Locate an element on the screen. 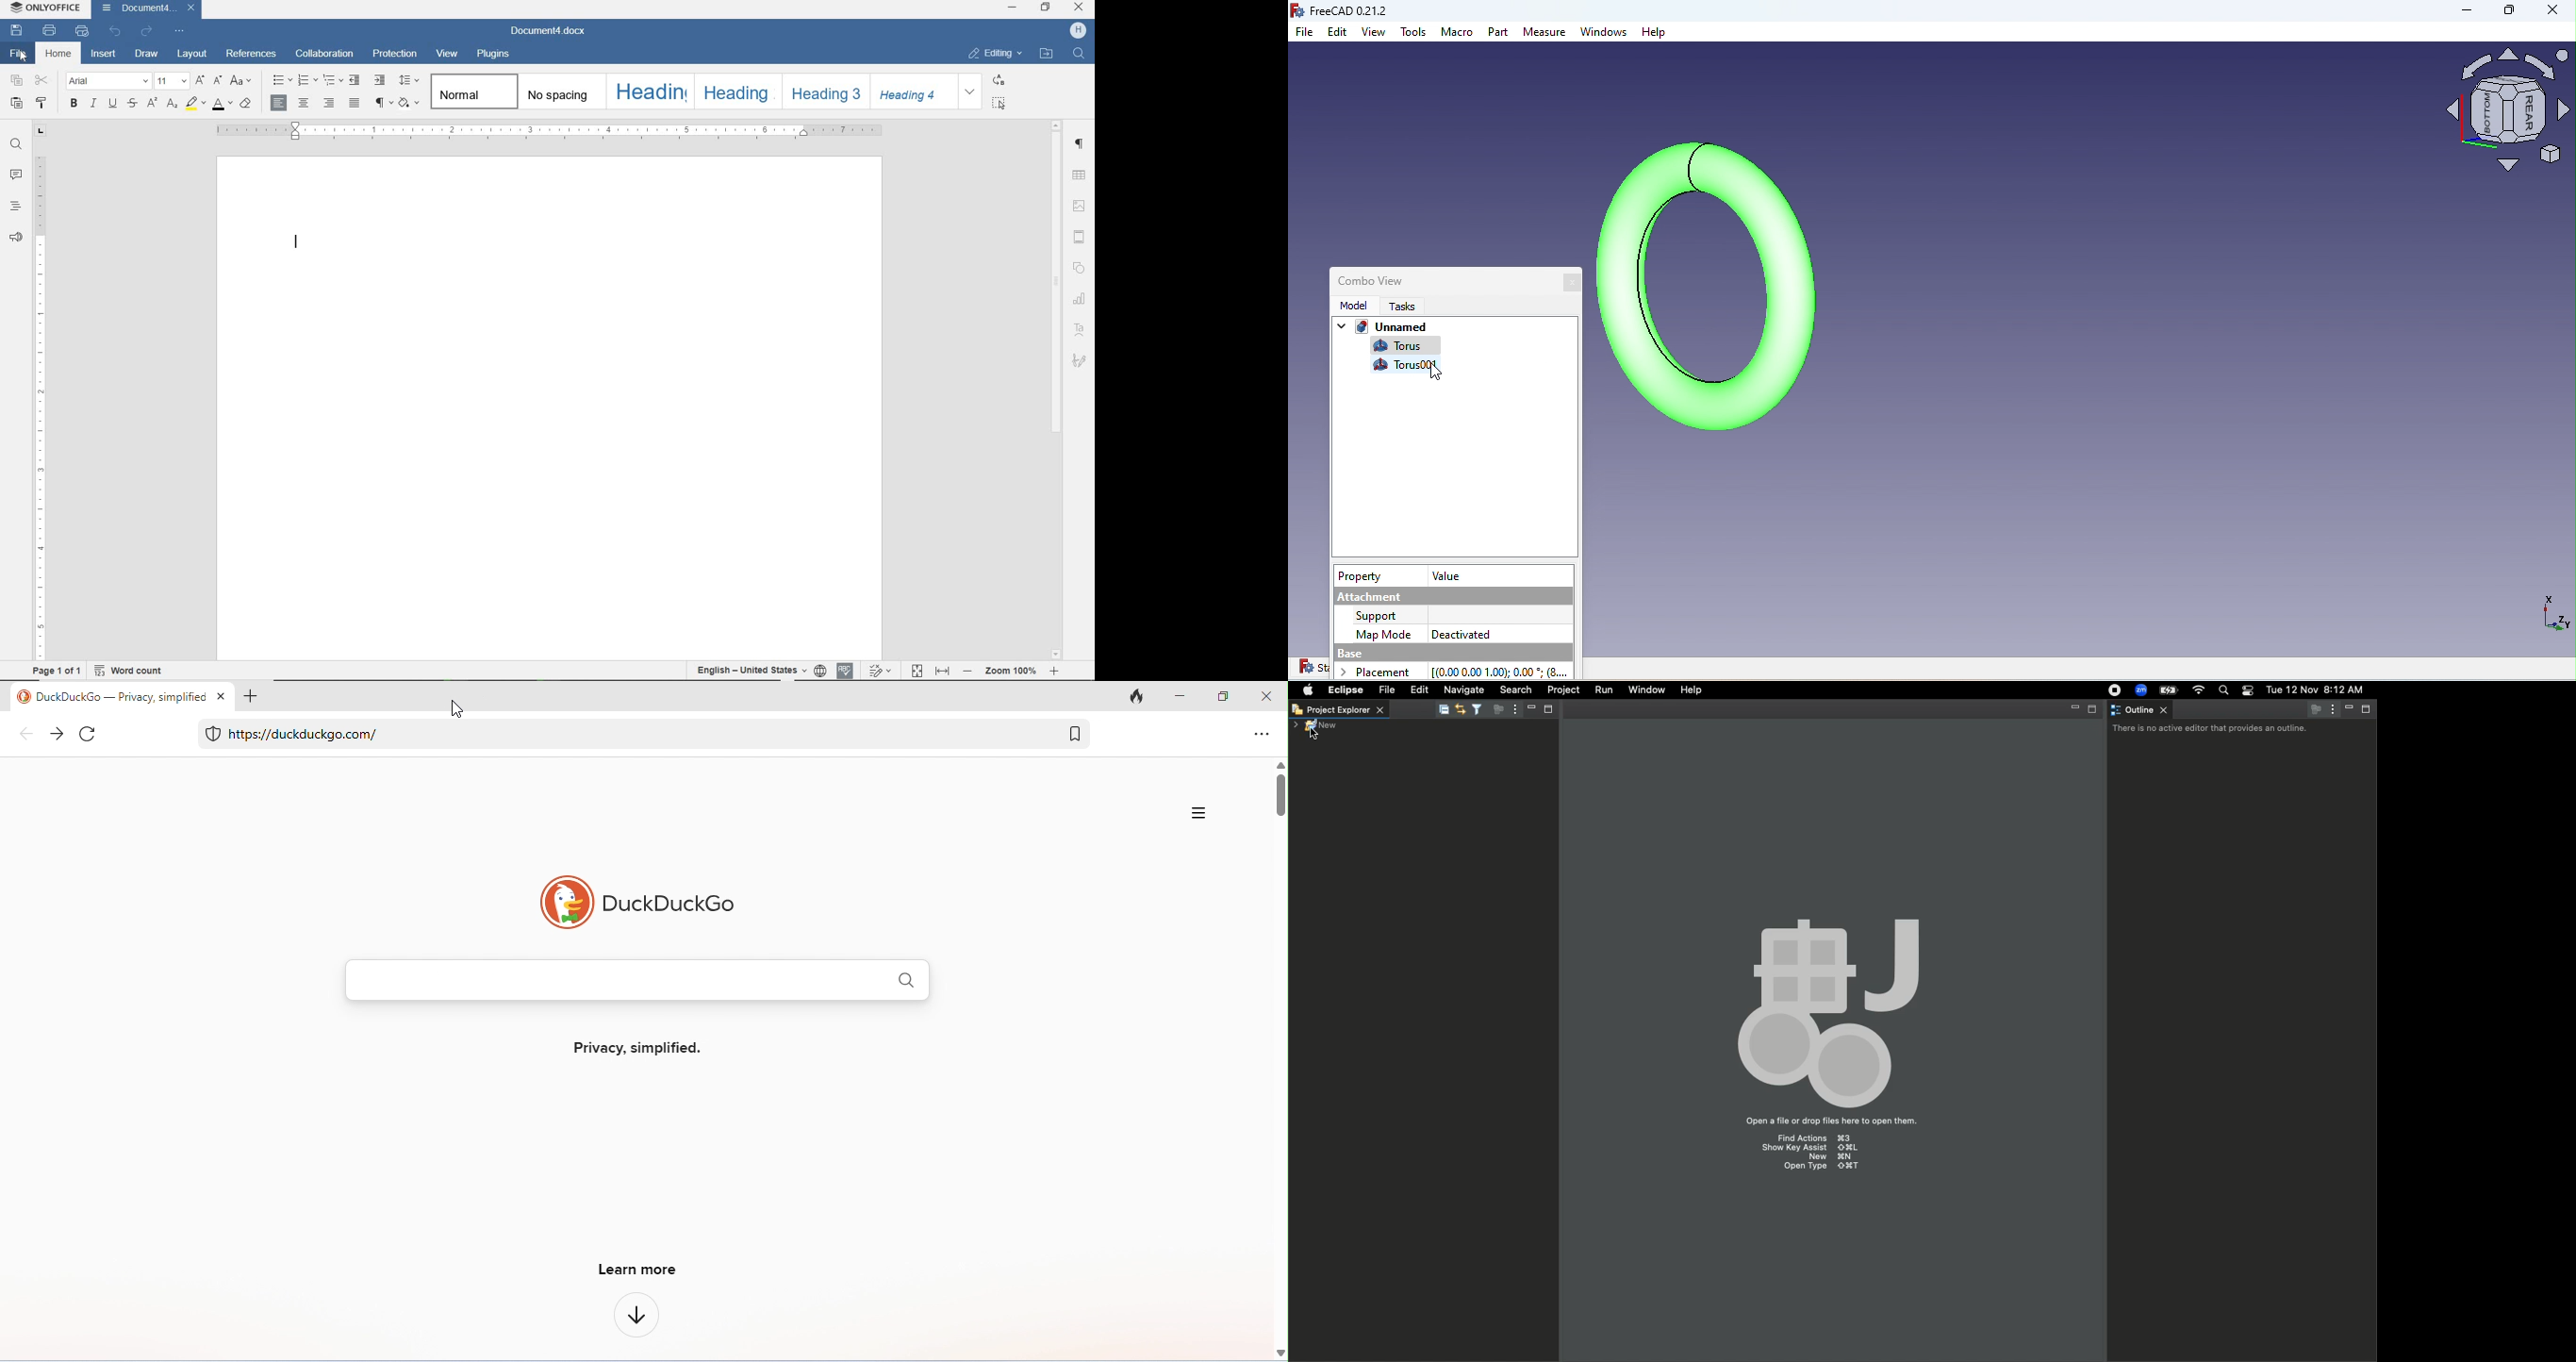 The height and width of the screenshot is (1372, 2576). Torus is located at coordinates (1402, 347).